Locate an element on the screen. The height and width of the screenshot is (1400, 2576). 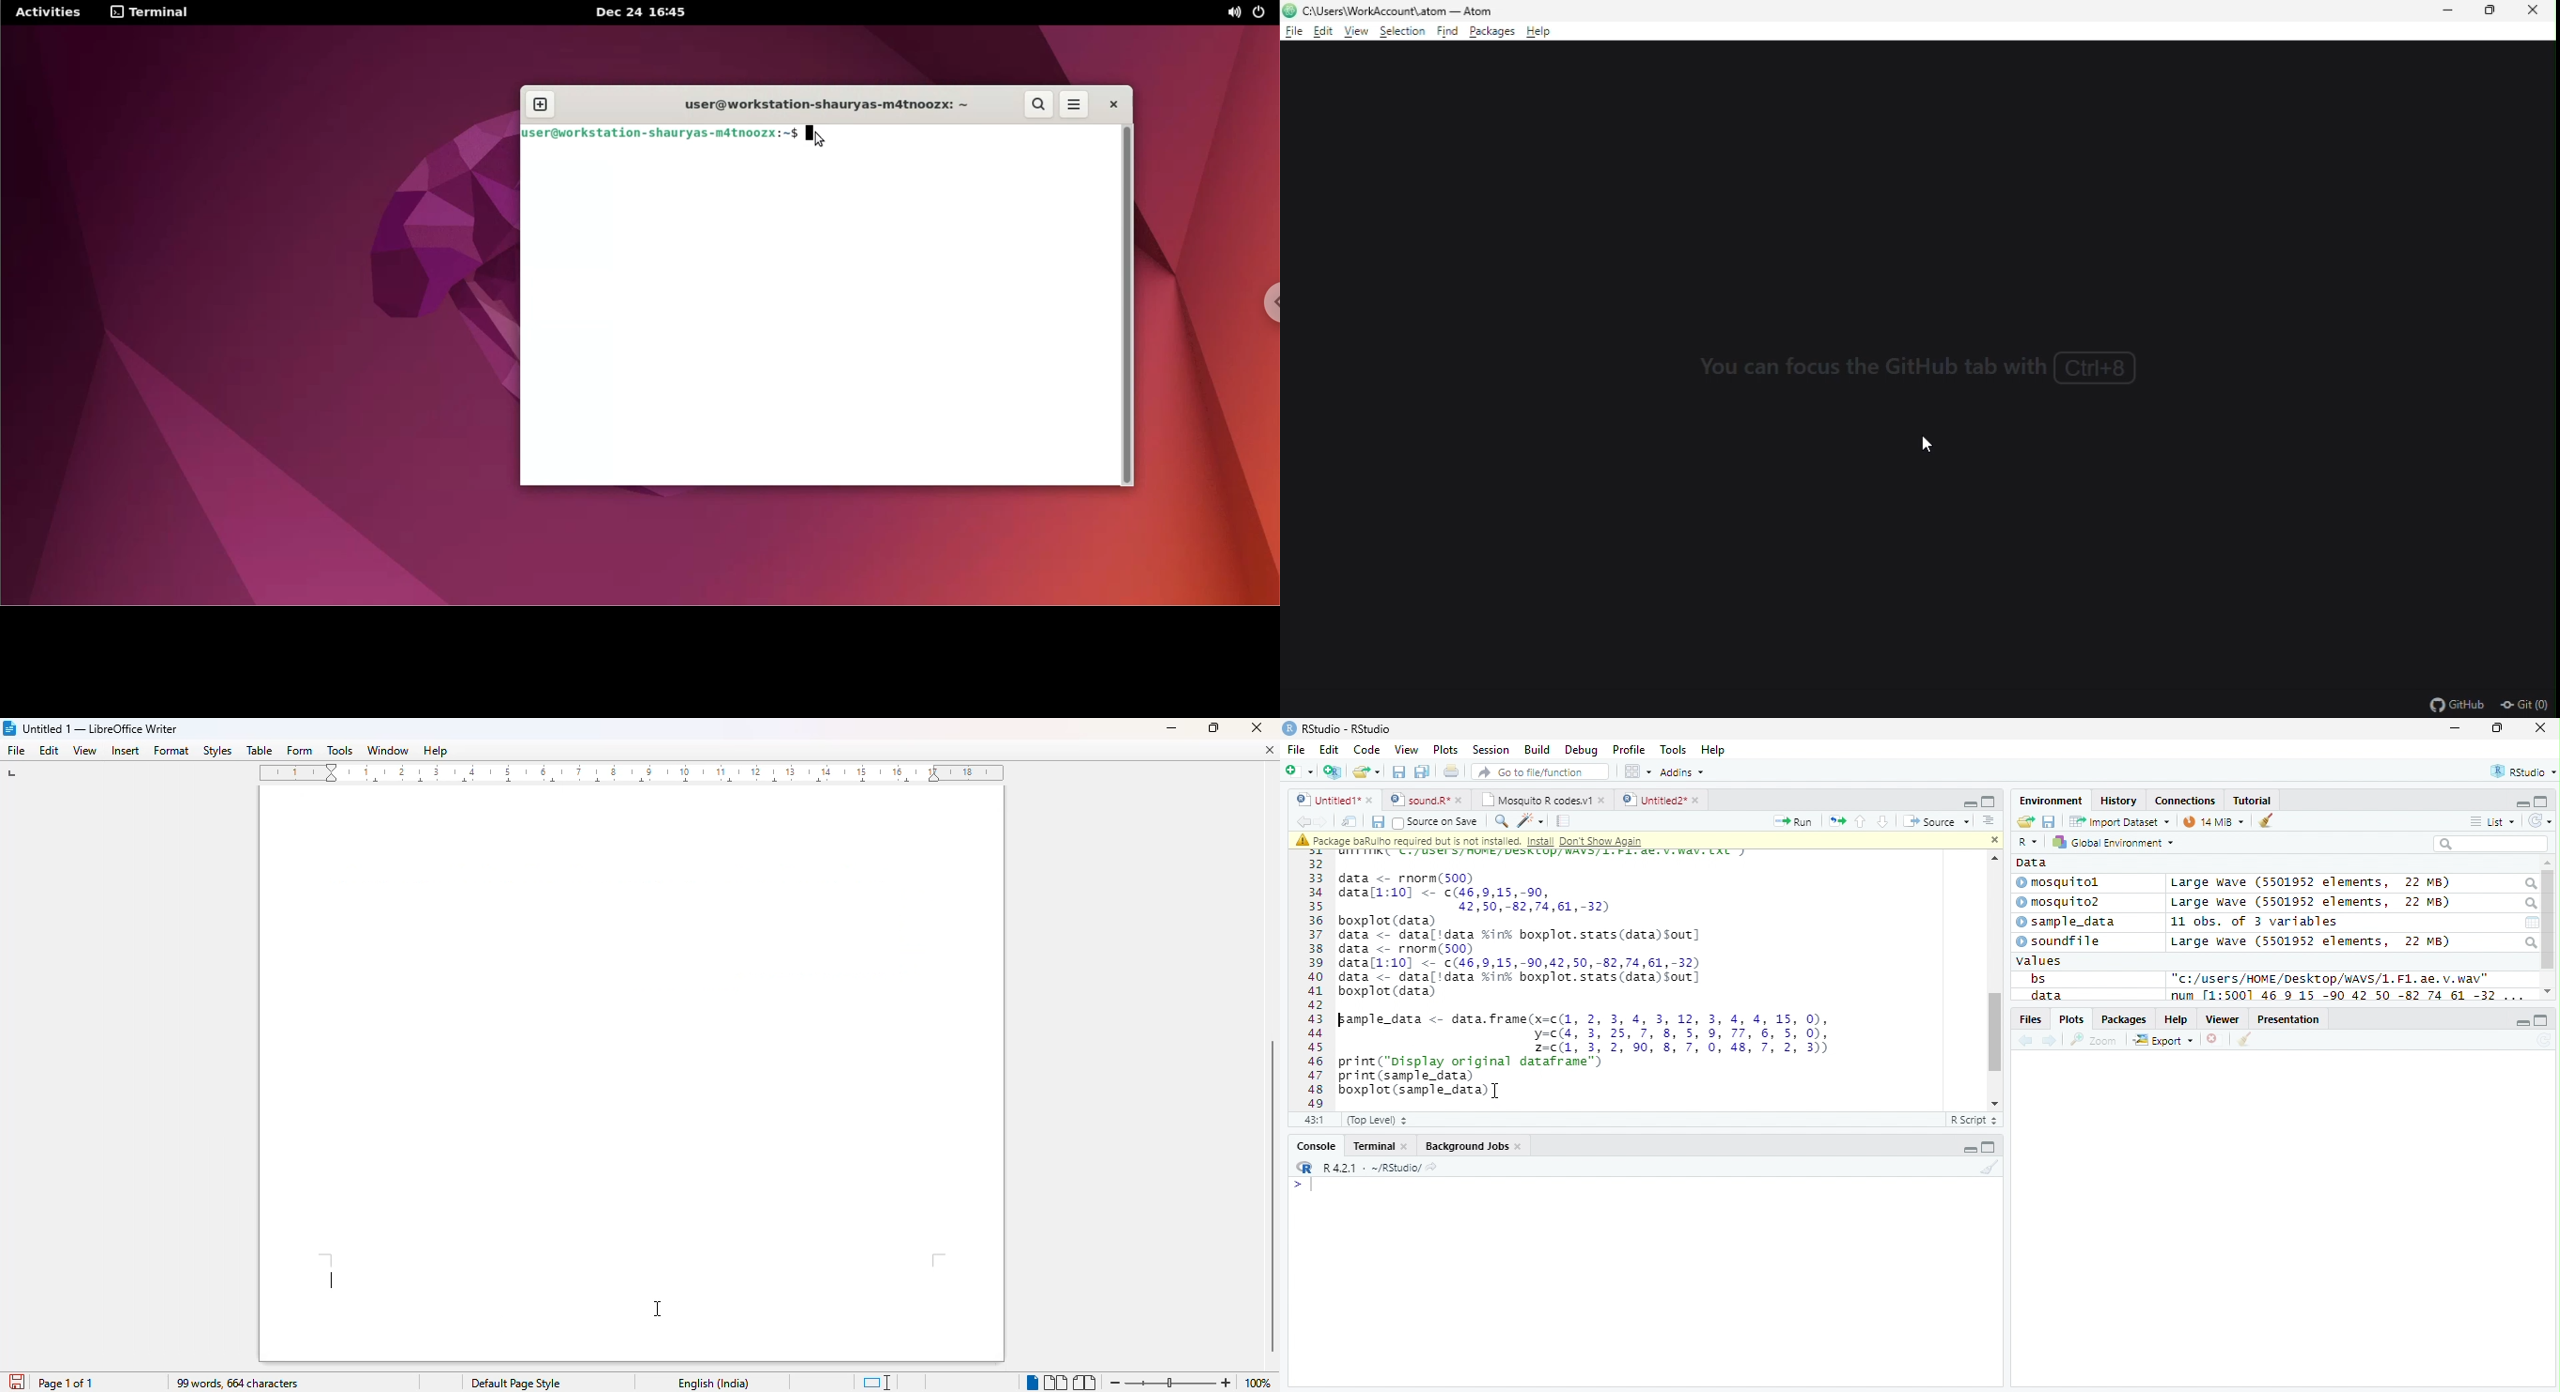
Untitied1* is located at coordinates (1335, 800).